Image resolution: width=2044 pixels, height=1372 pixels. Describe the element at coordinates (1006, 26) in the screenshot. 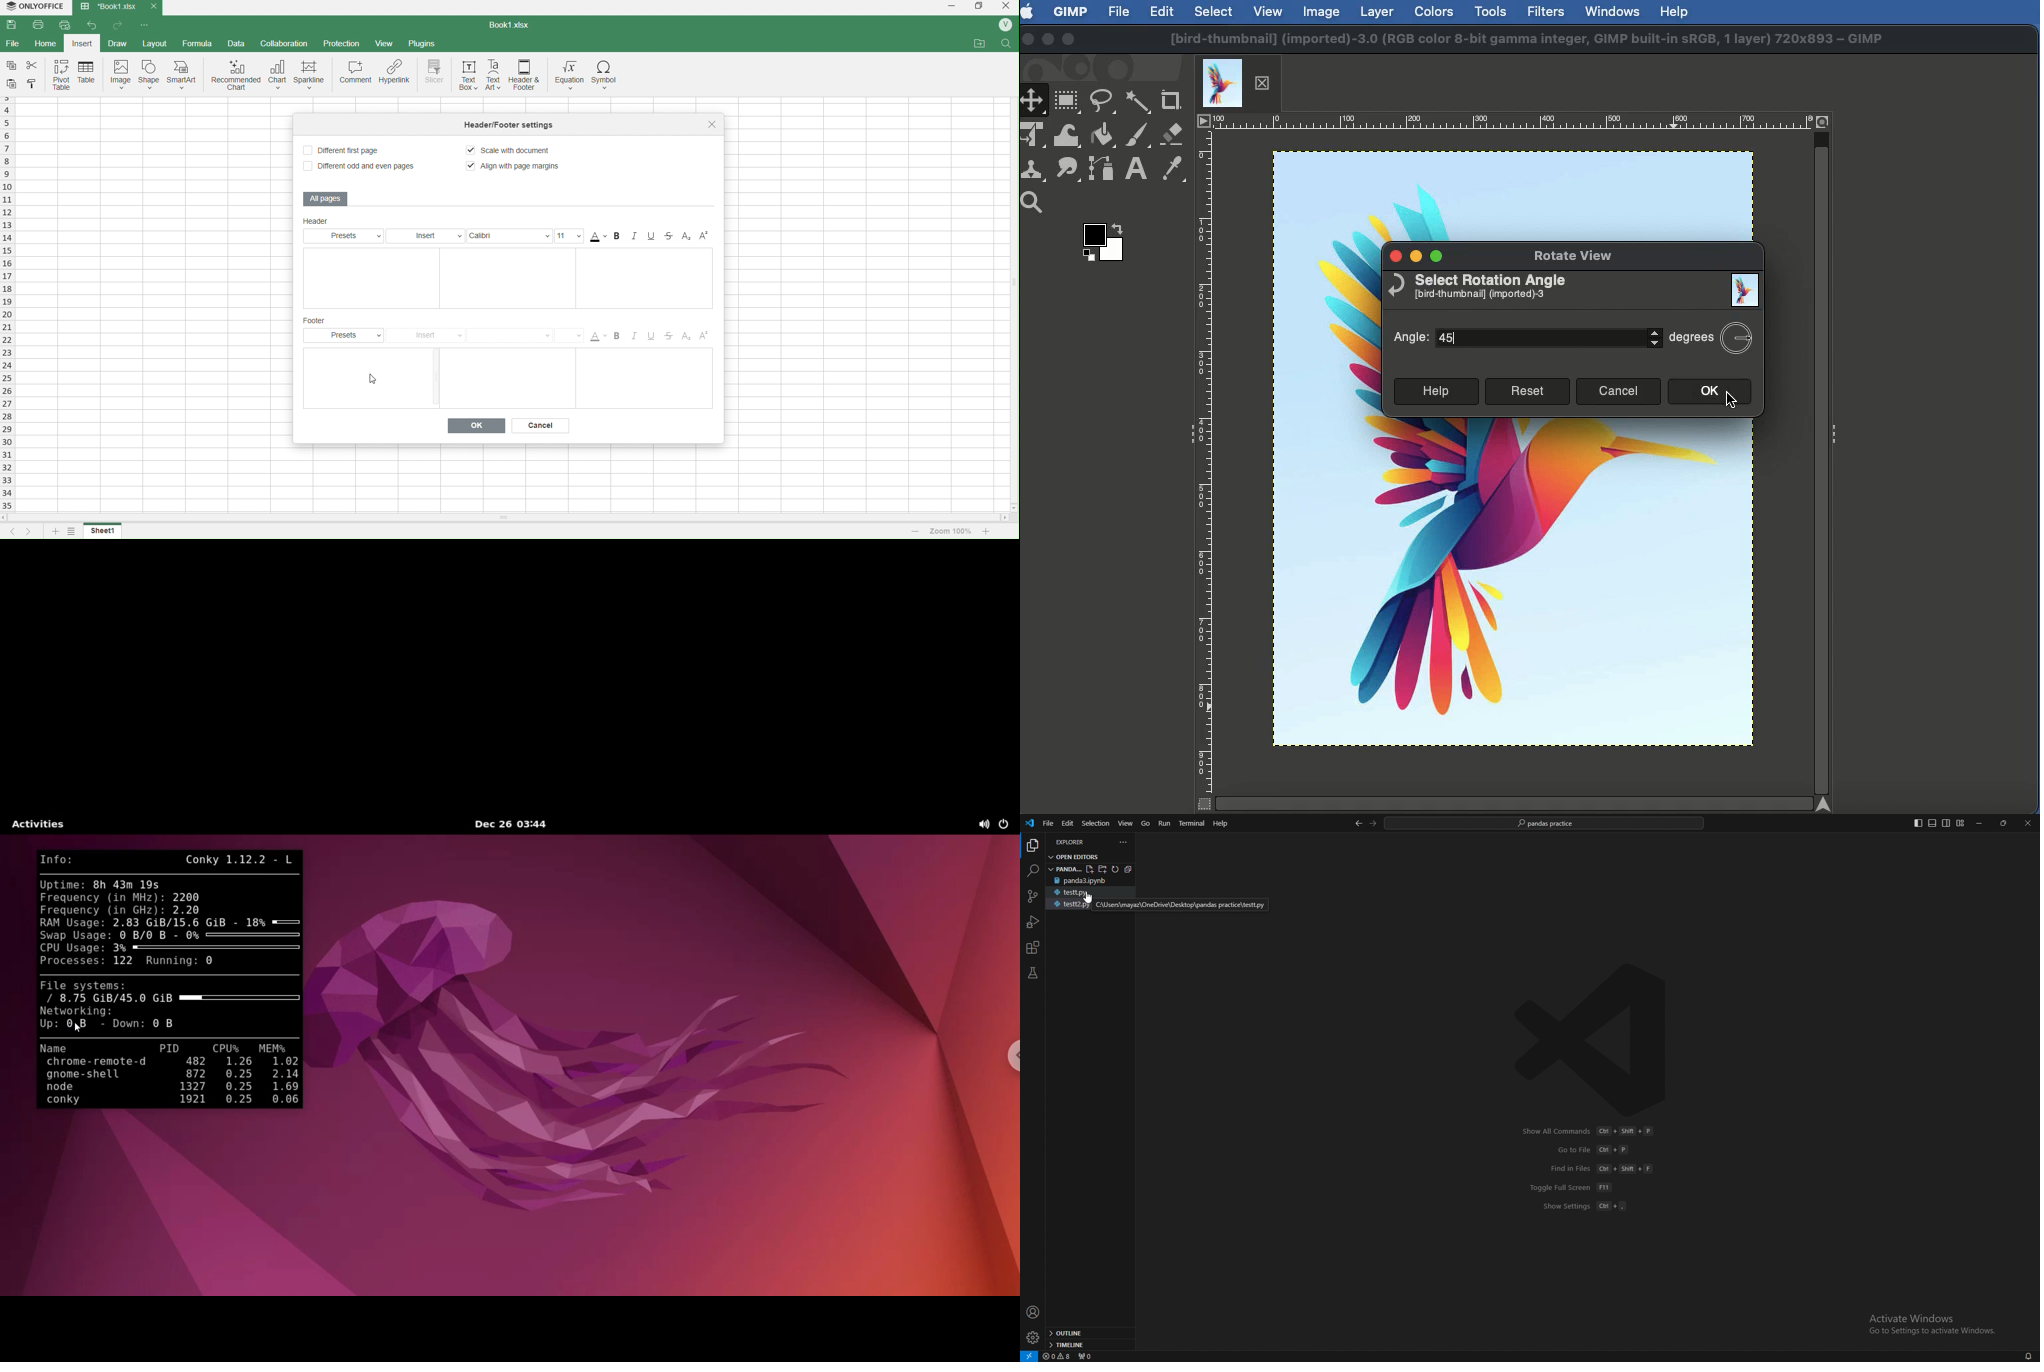

I see `profile` at that location.